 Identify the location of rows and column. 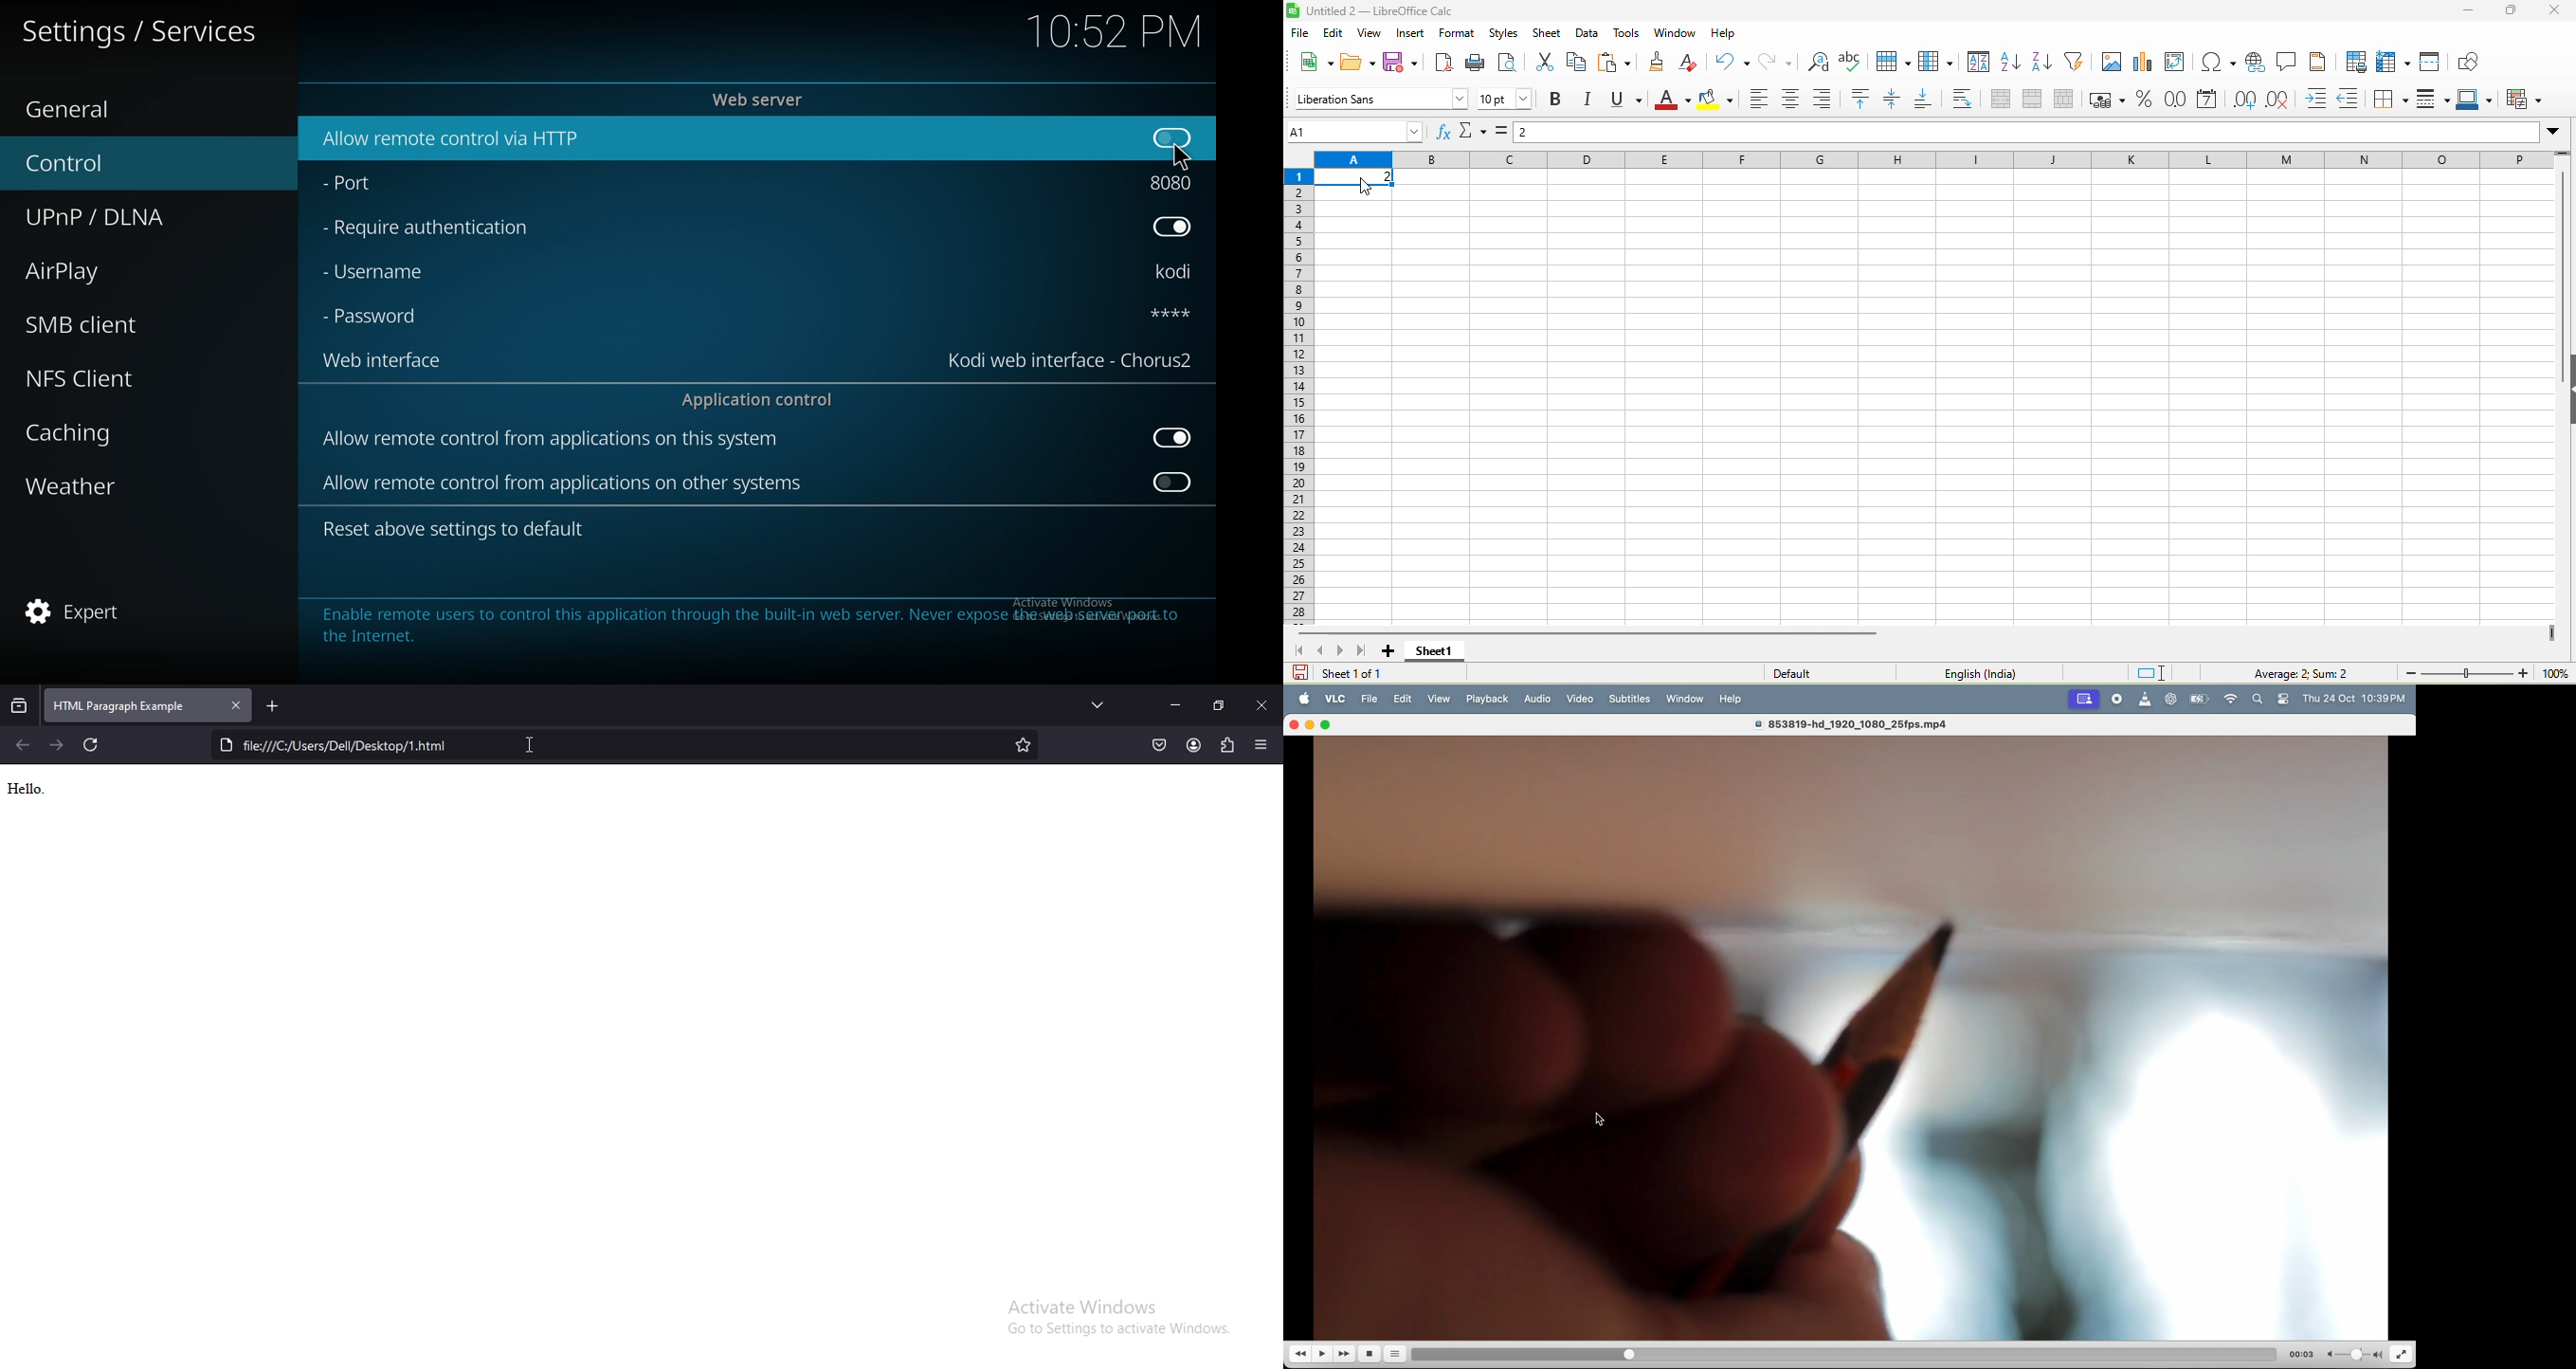
(2393, 62).